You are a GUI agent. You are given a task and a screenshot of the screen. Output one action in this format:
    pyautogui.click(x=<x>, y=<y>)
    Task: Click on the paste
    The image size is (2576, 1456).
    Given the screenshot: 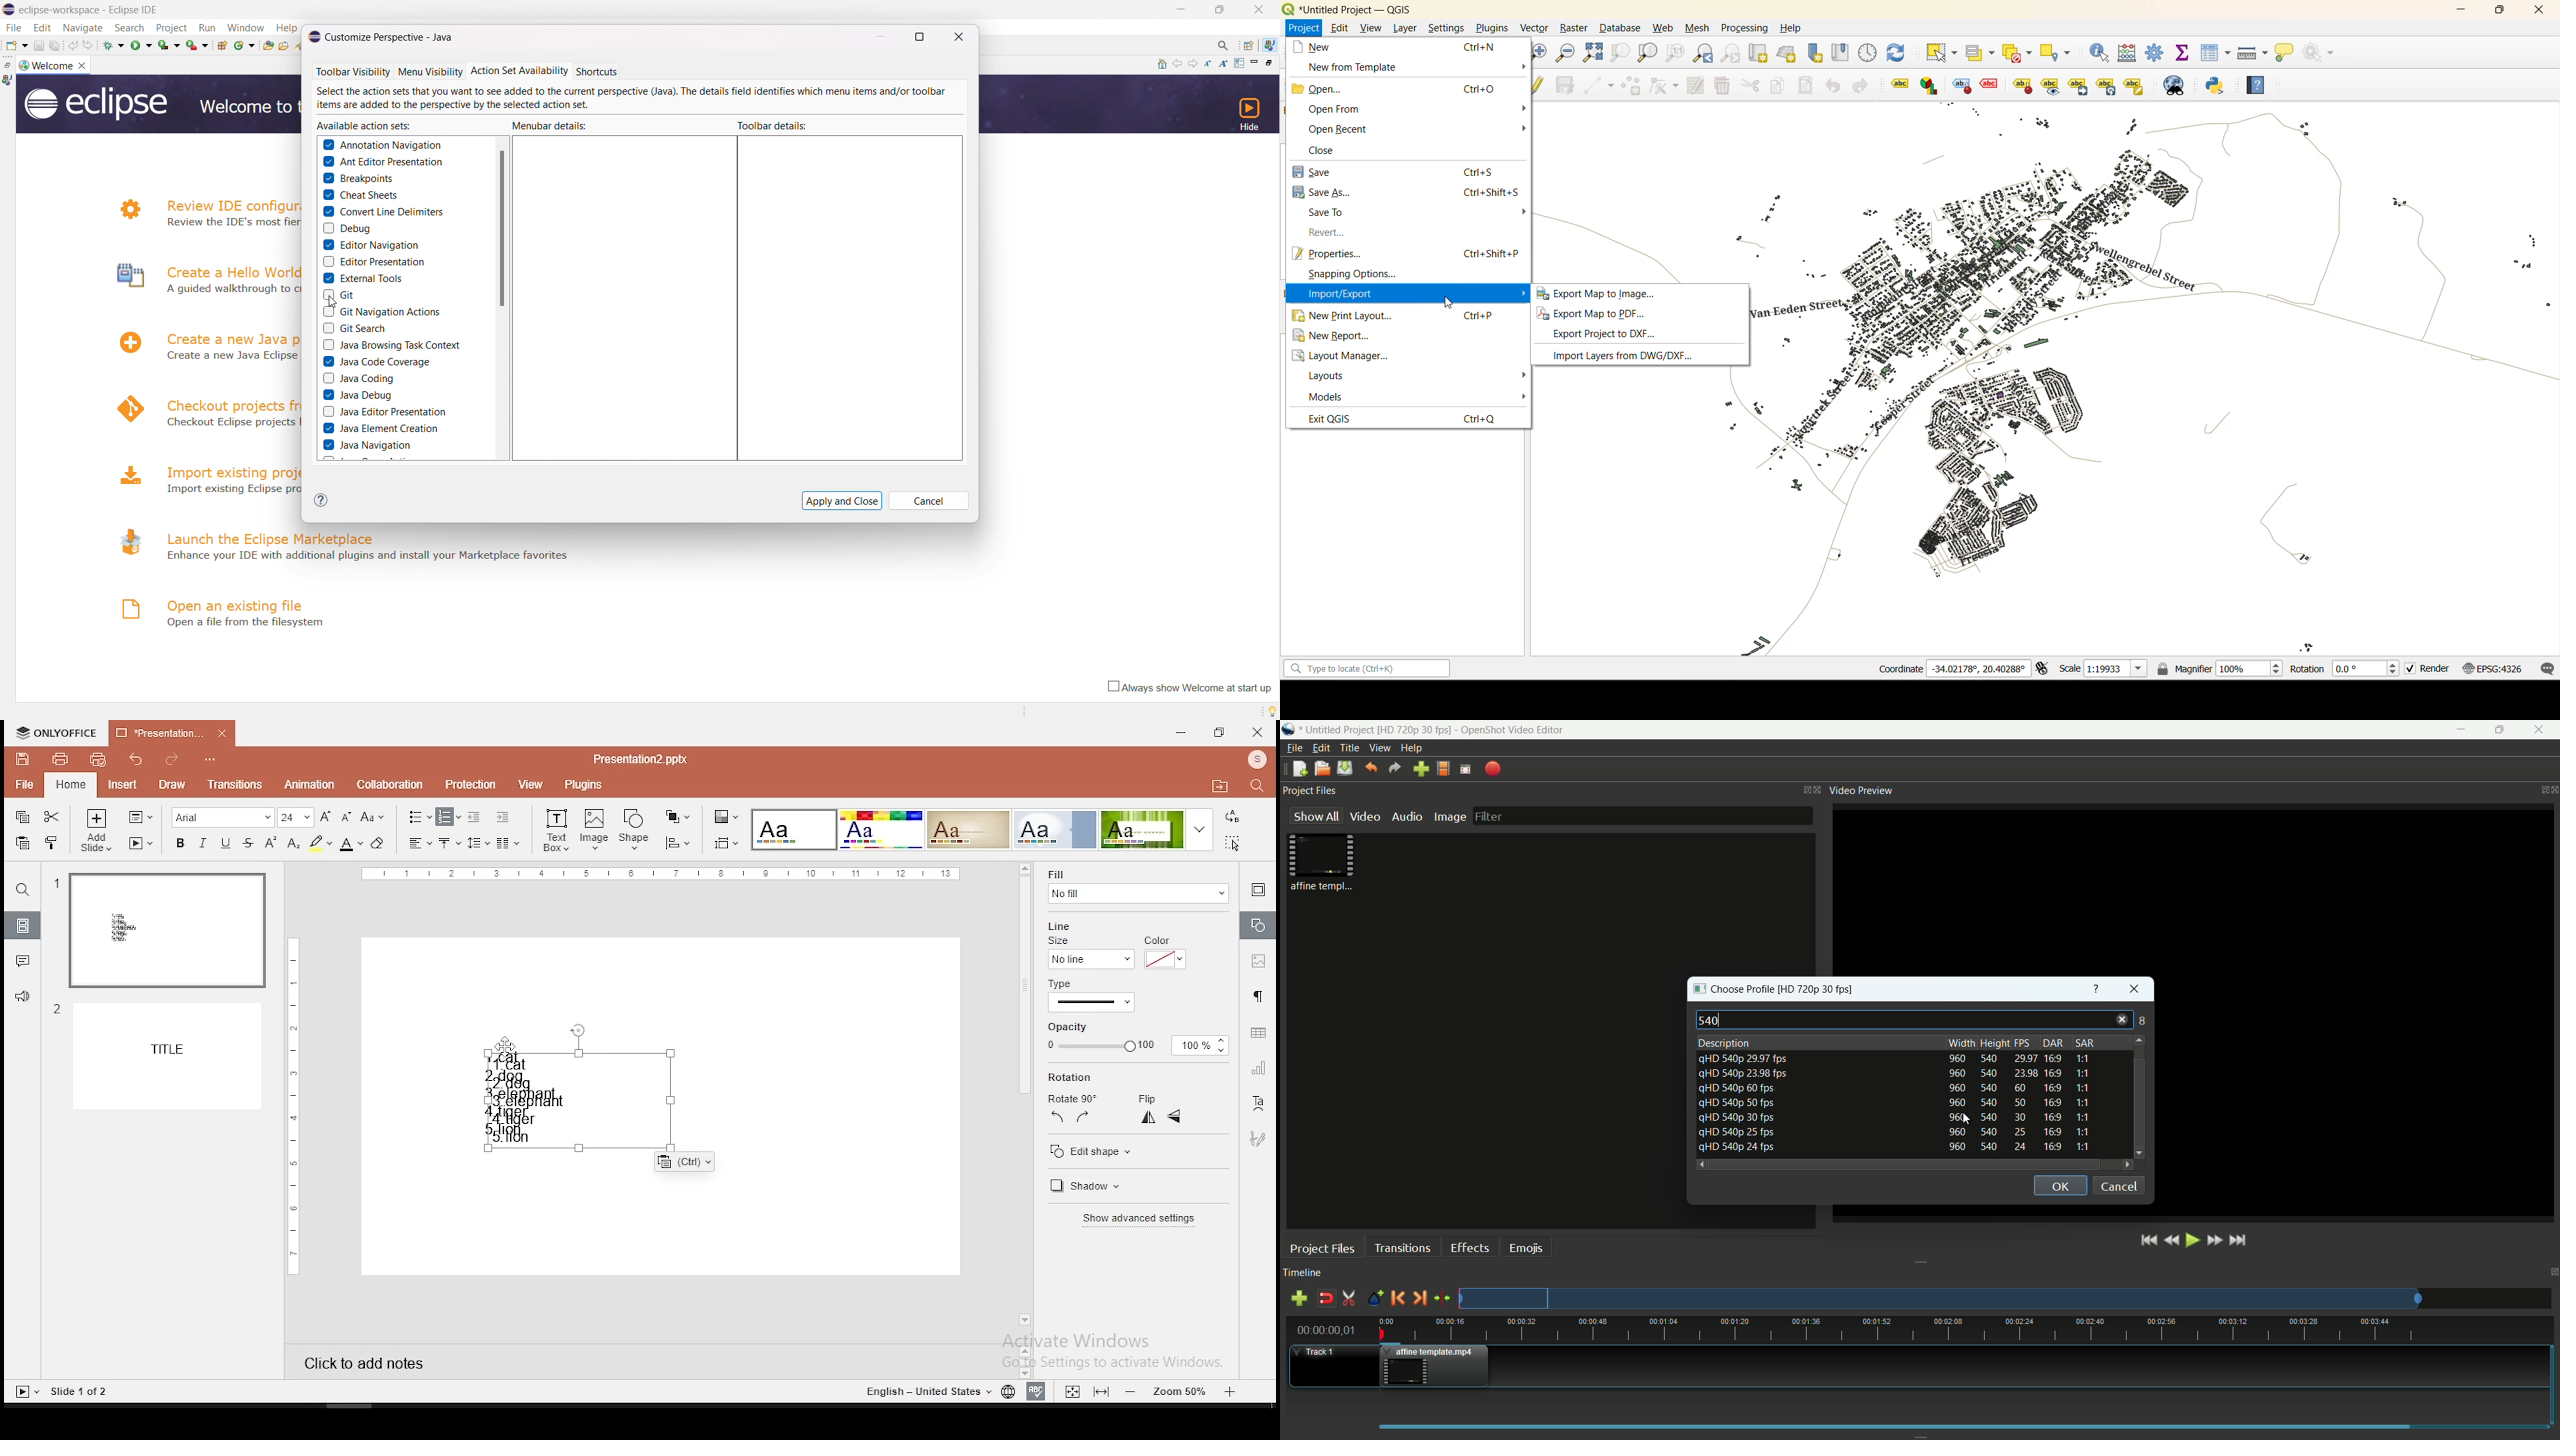 What is the action you would take?
    pyautogui.click(x=24, y=844)
    